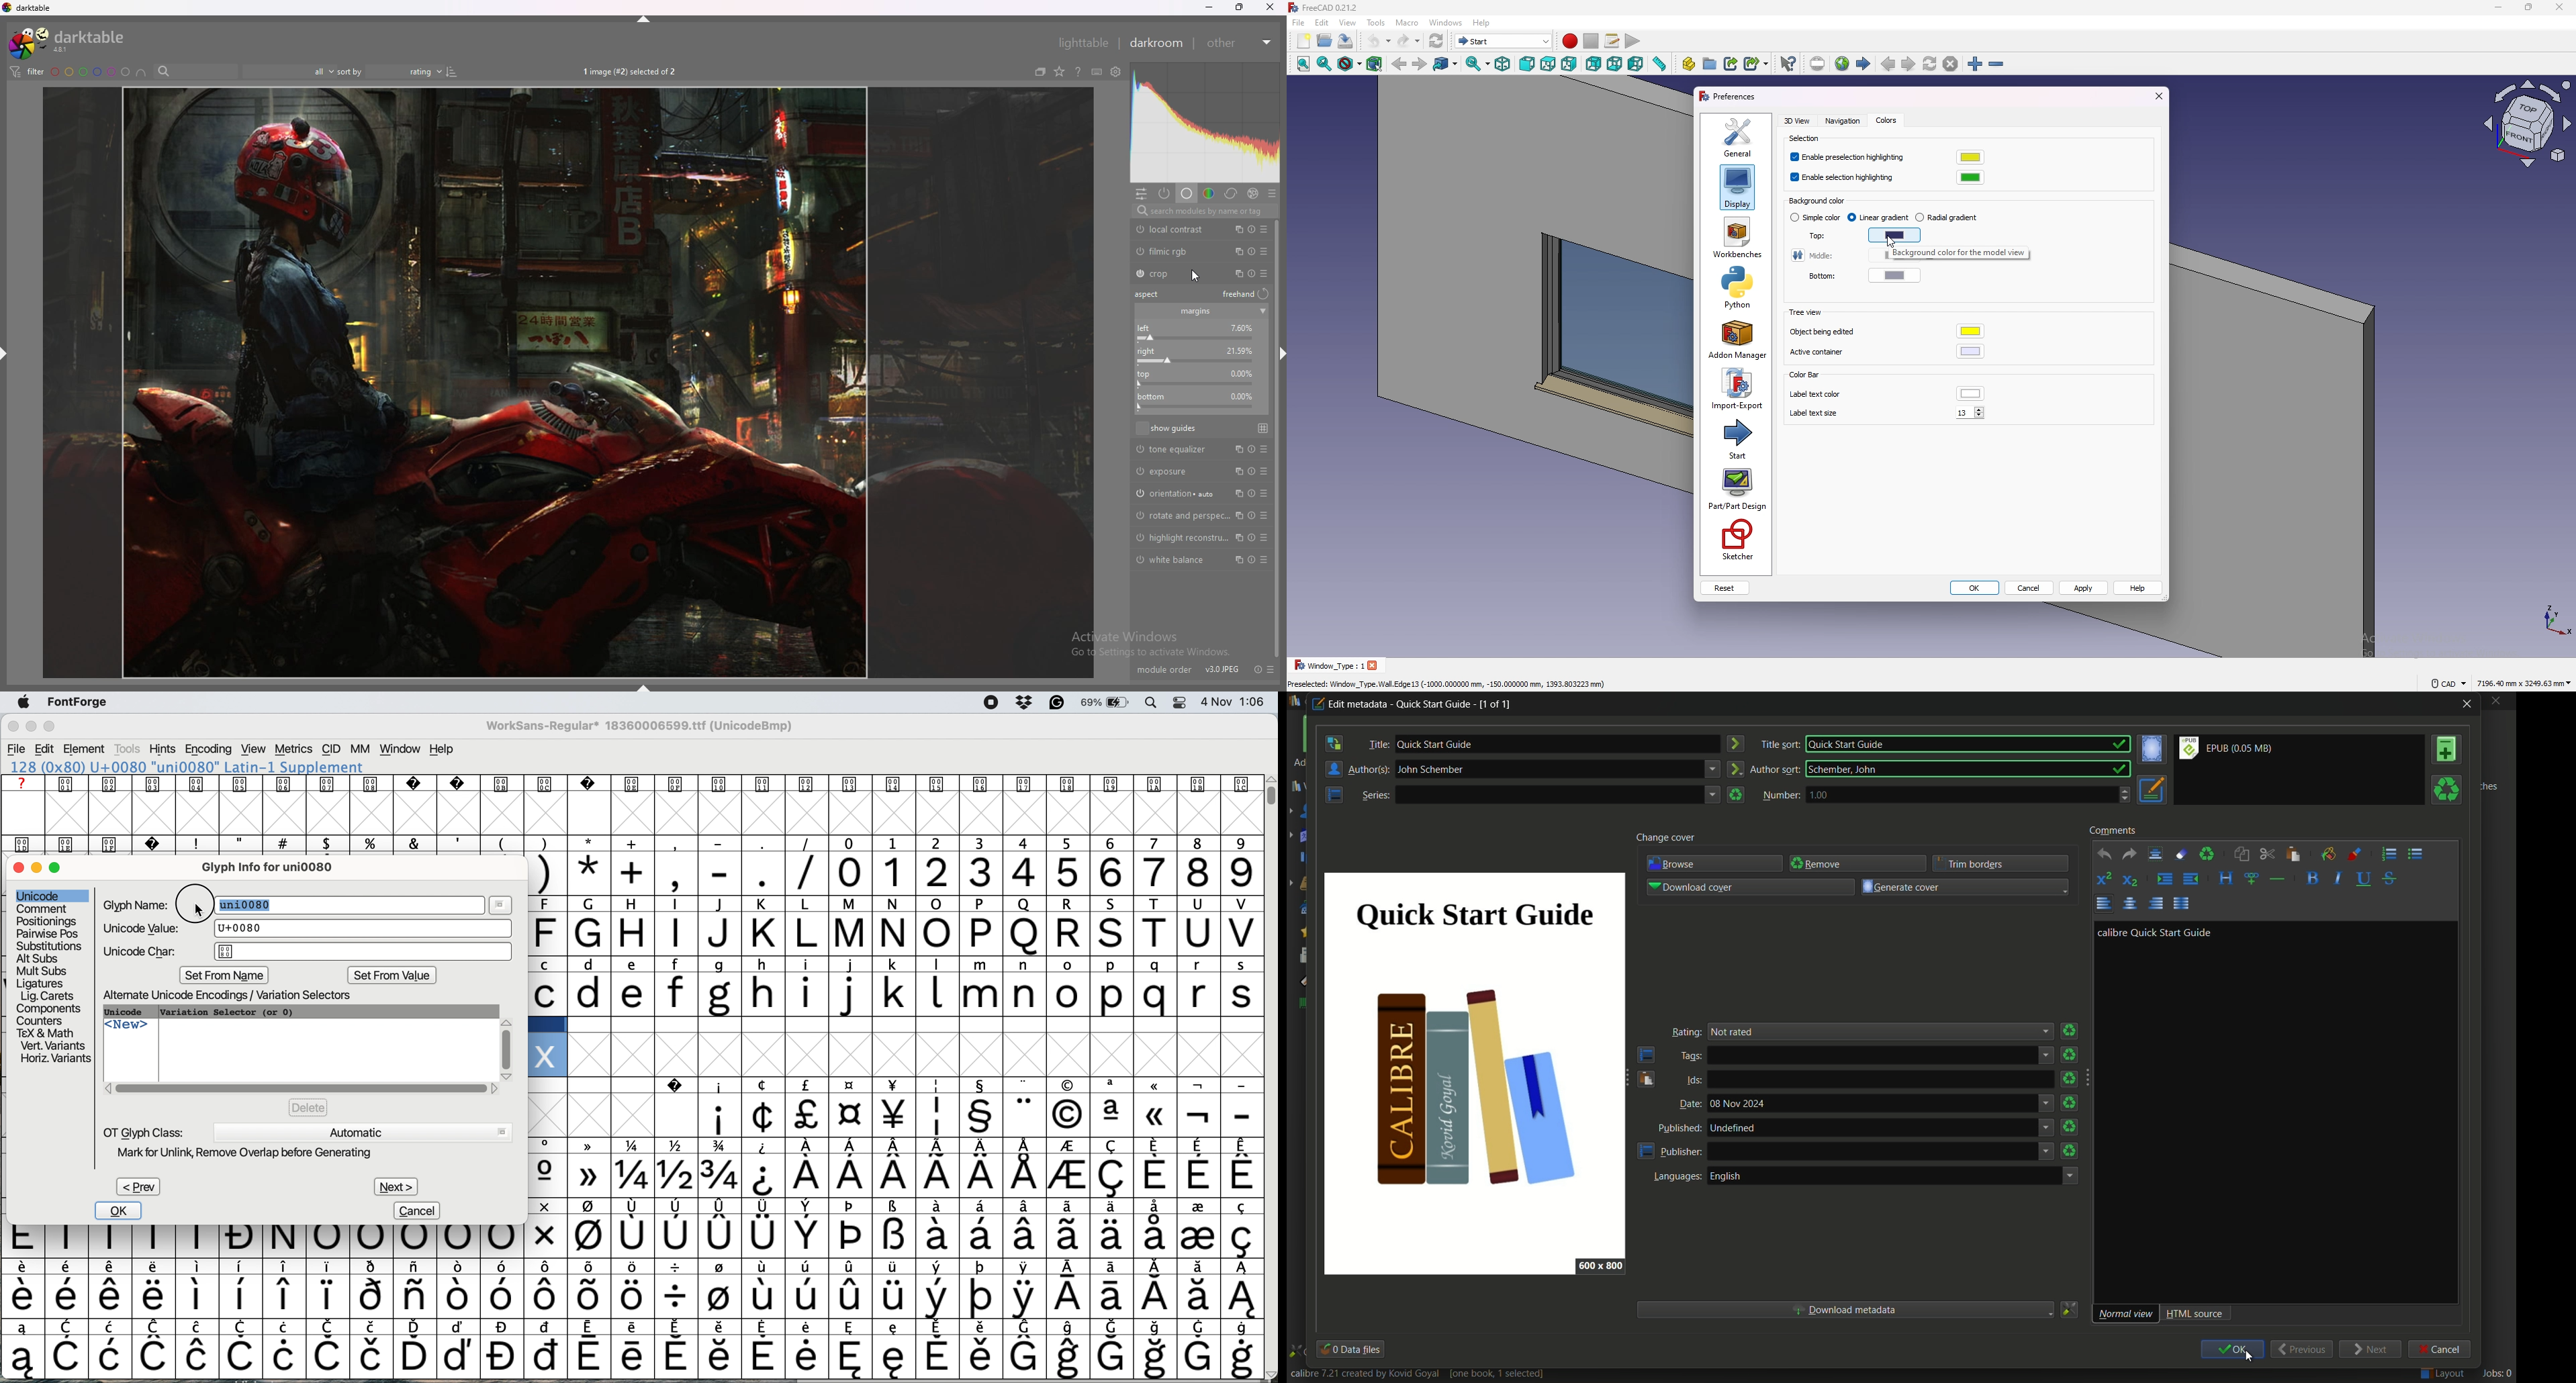 The width and height of the screenshot is (2576, 1400). I want to click on cursor, so click(1196, 274).